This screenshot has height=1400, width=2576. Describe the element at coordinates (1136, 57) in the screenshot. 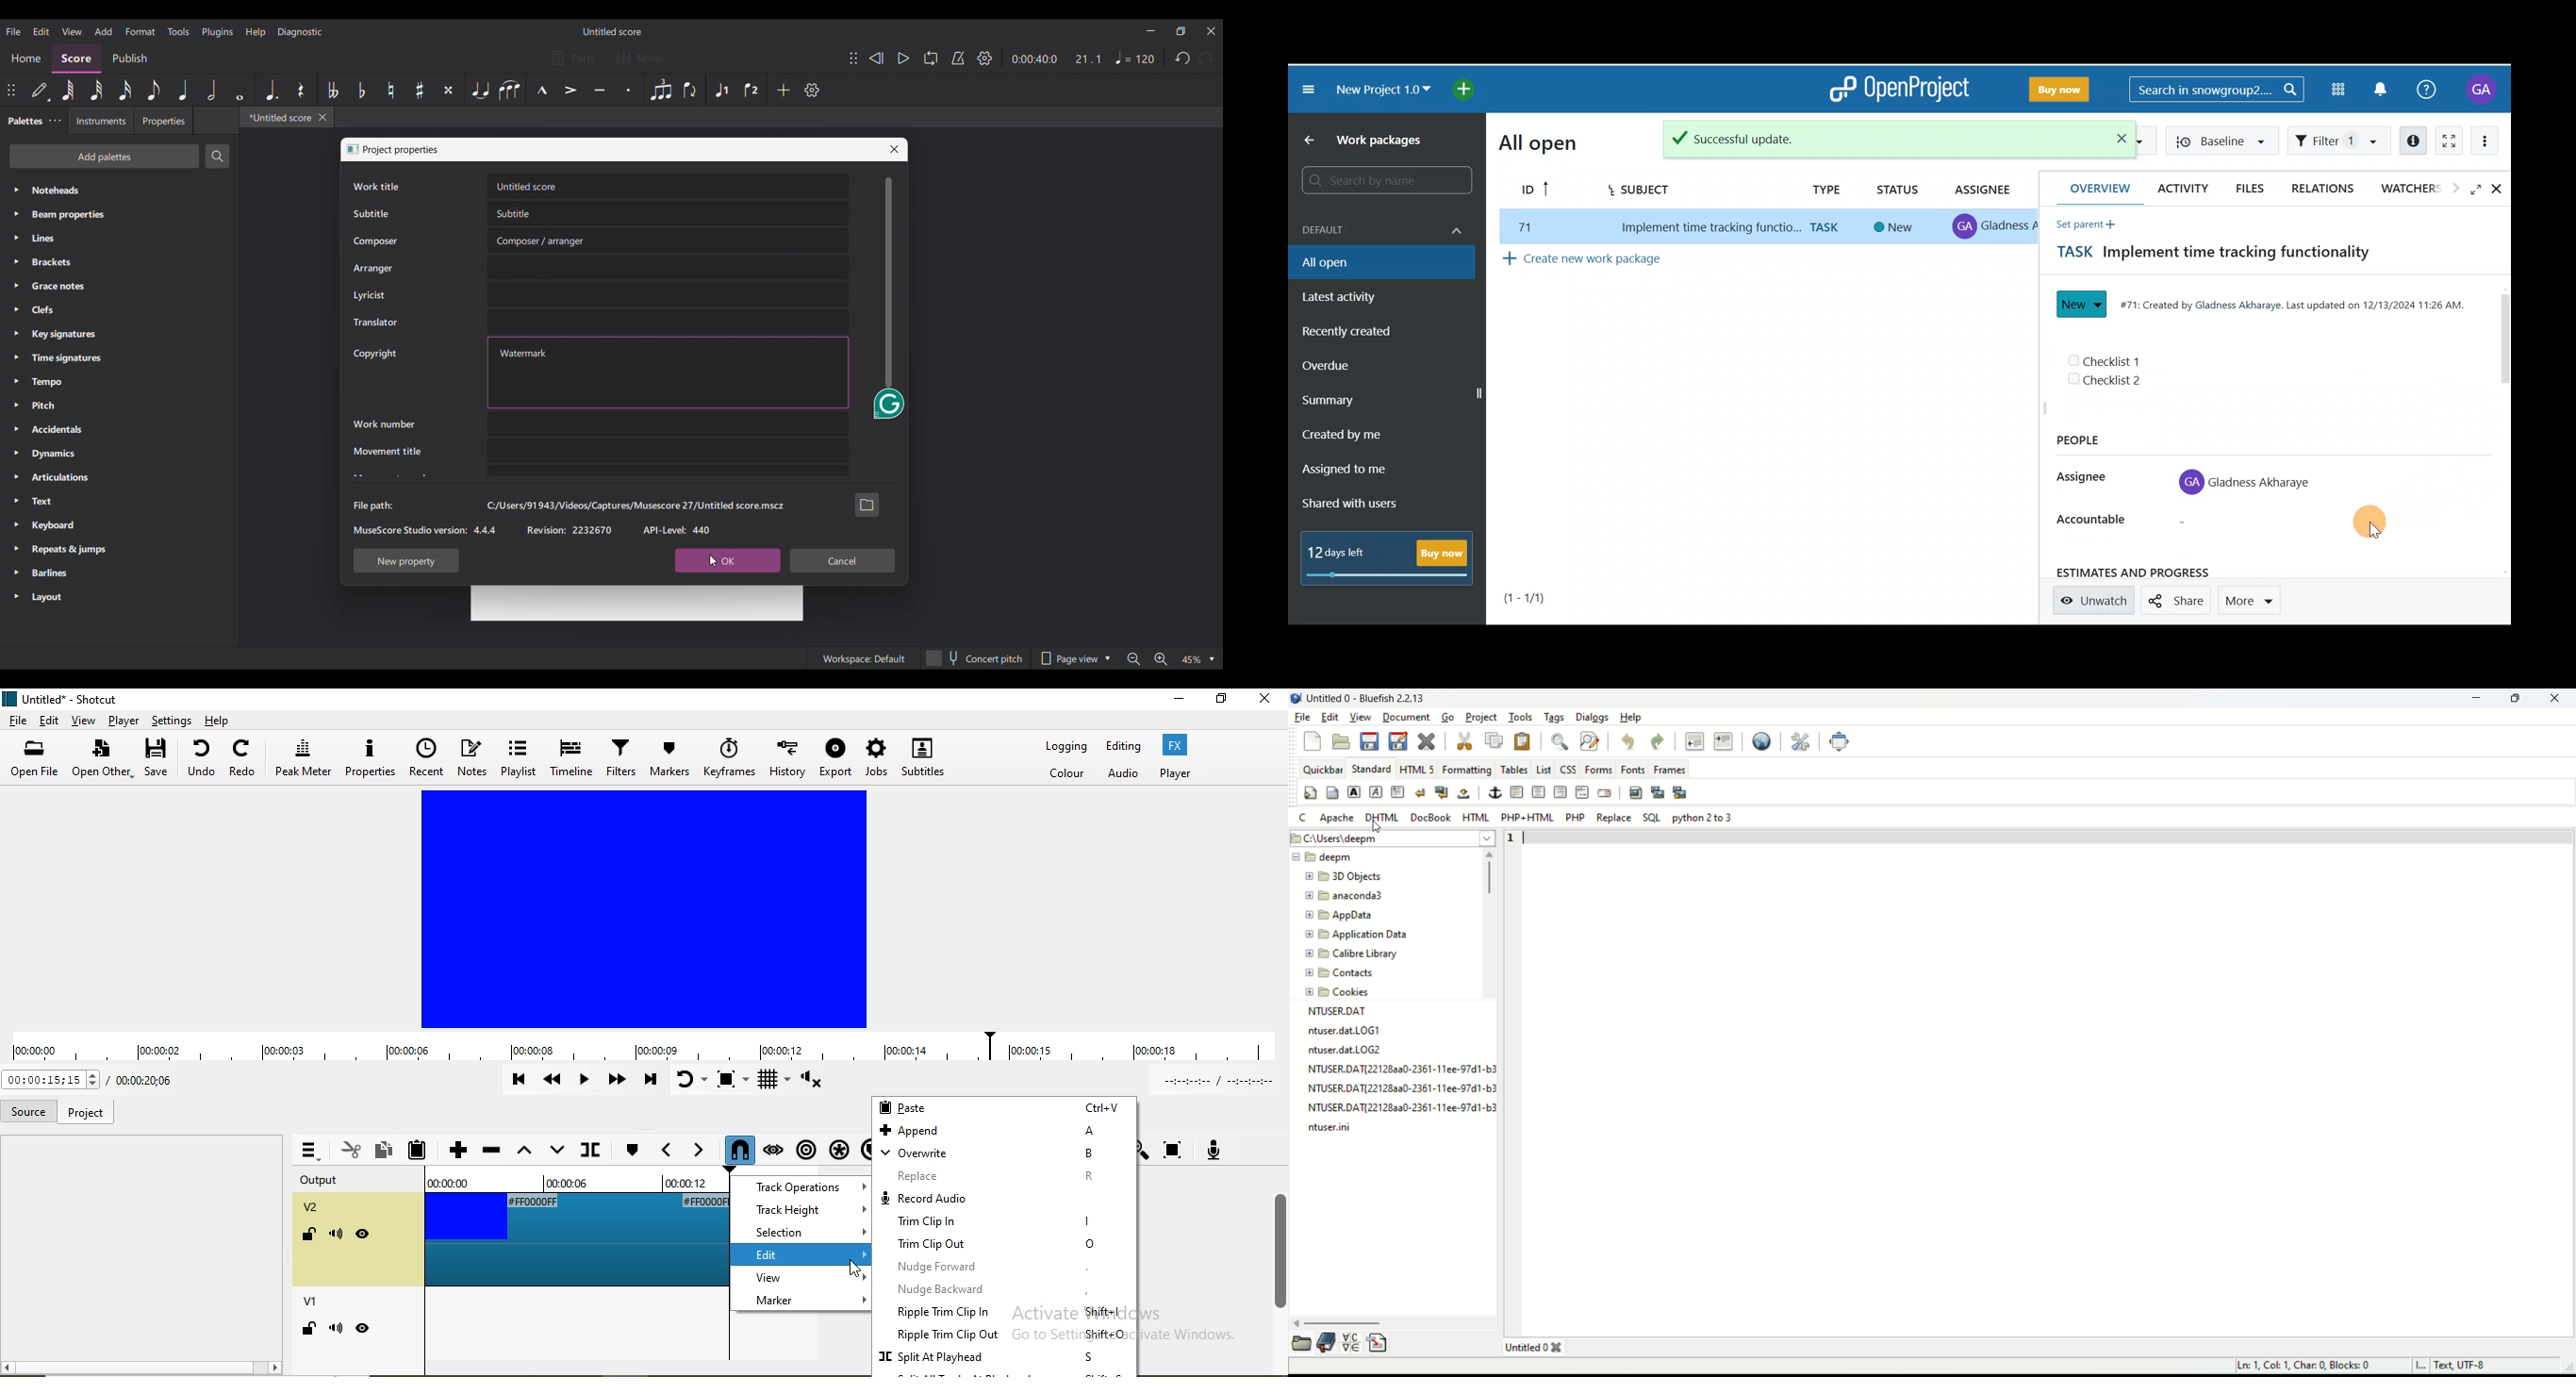

I see `Tempo` at that location.